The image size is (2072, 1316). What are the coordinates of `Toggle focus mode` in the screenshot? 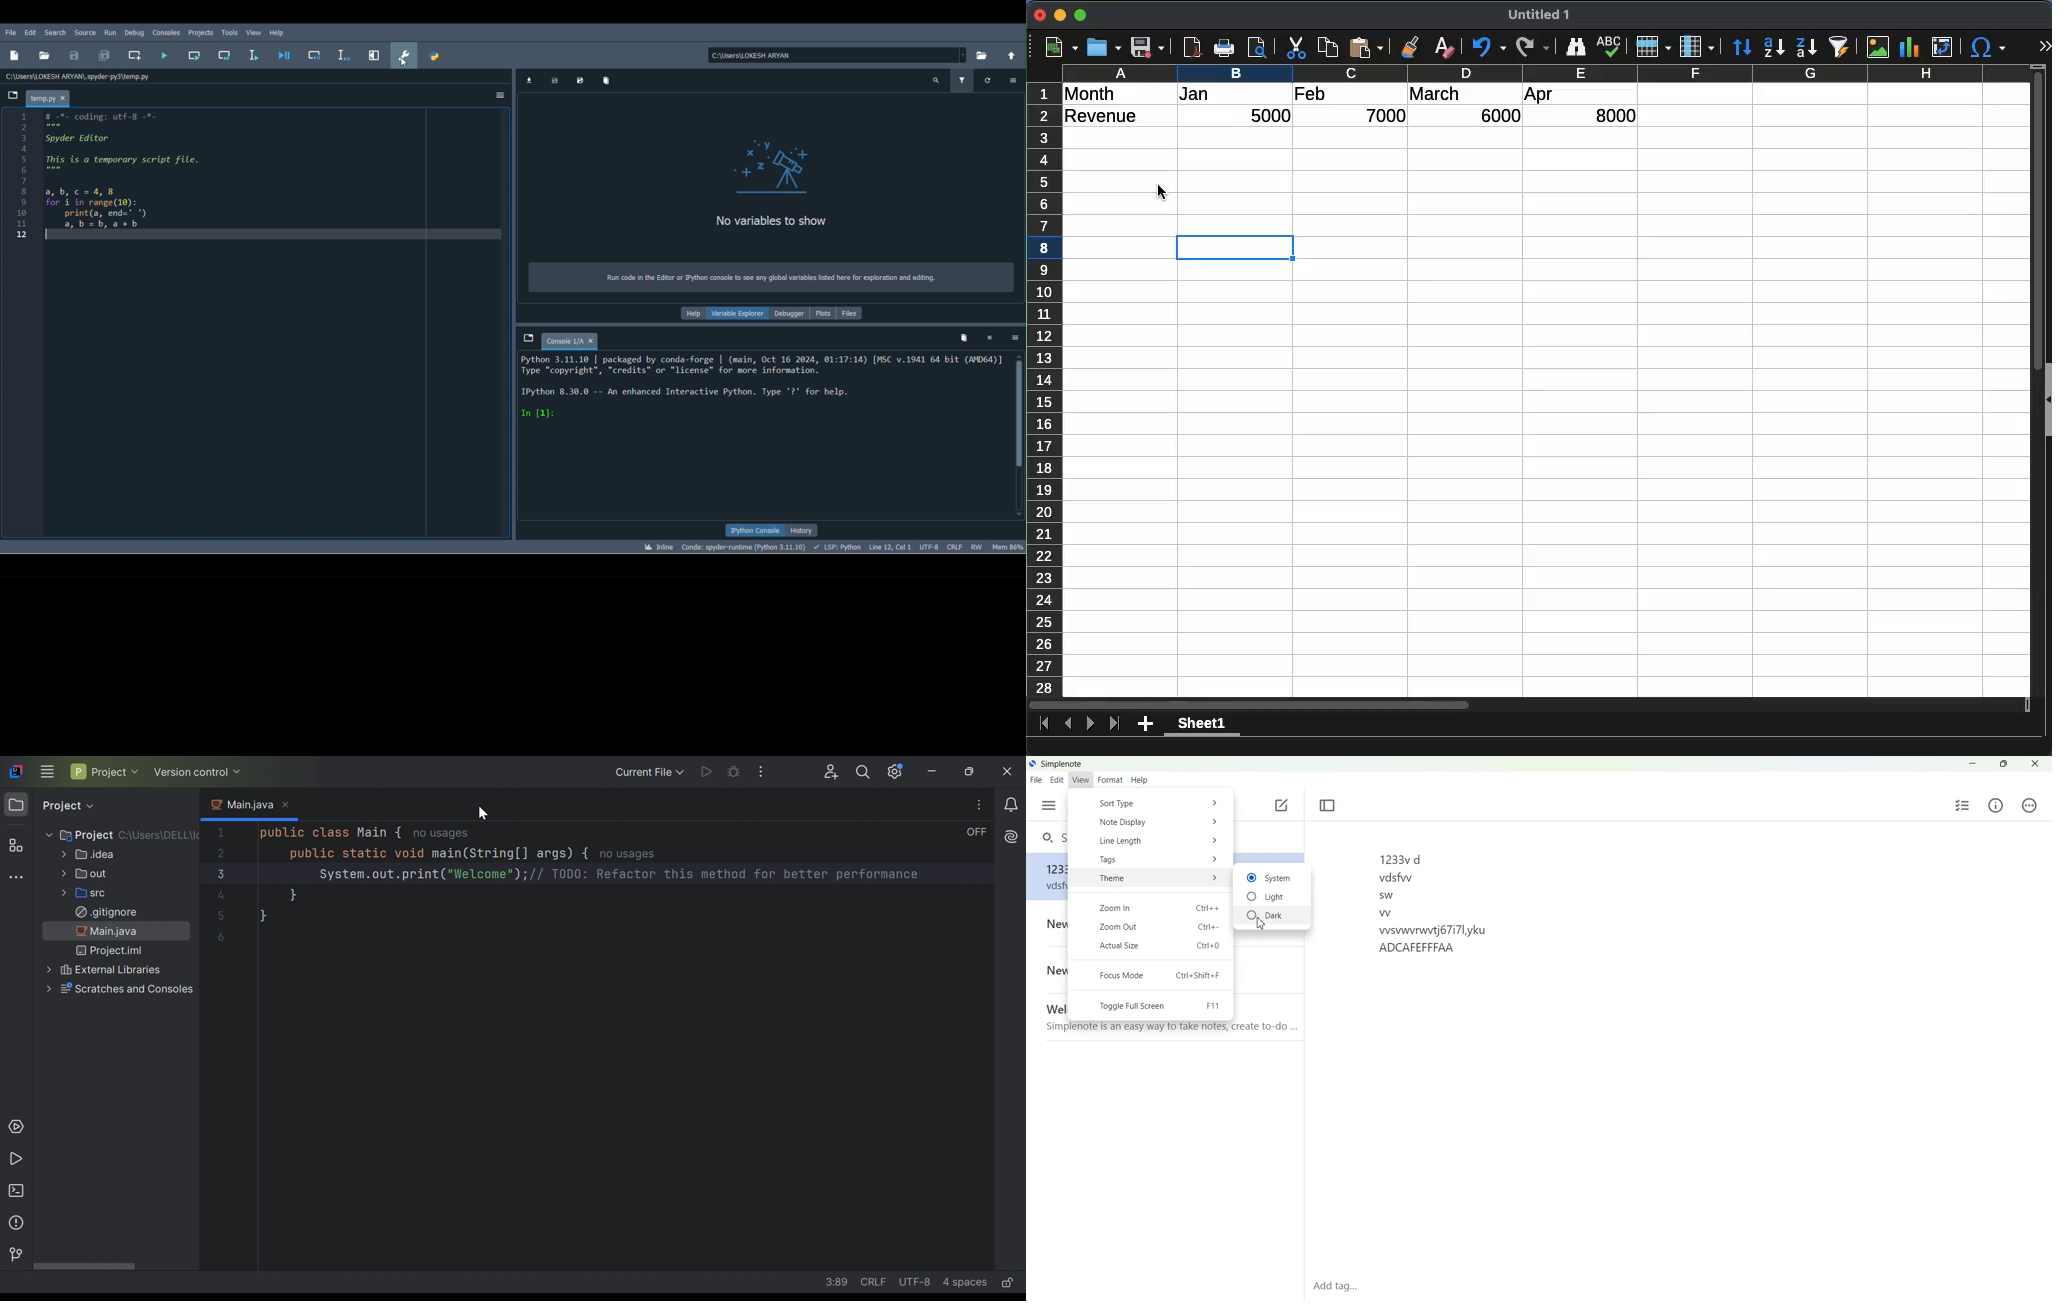 It's located at (1327, 806).